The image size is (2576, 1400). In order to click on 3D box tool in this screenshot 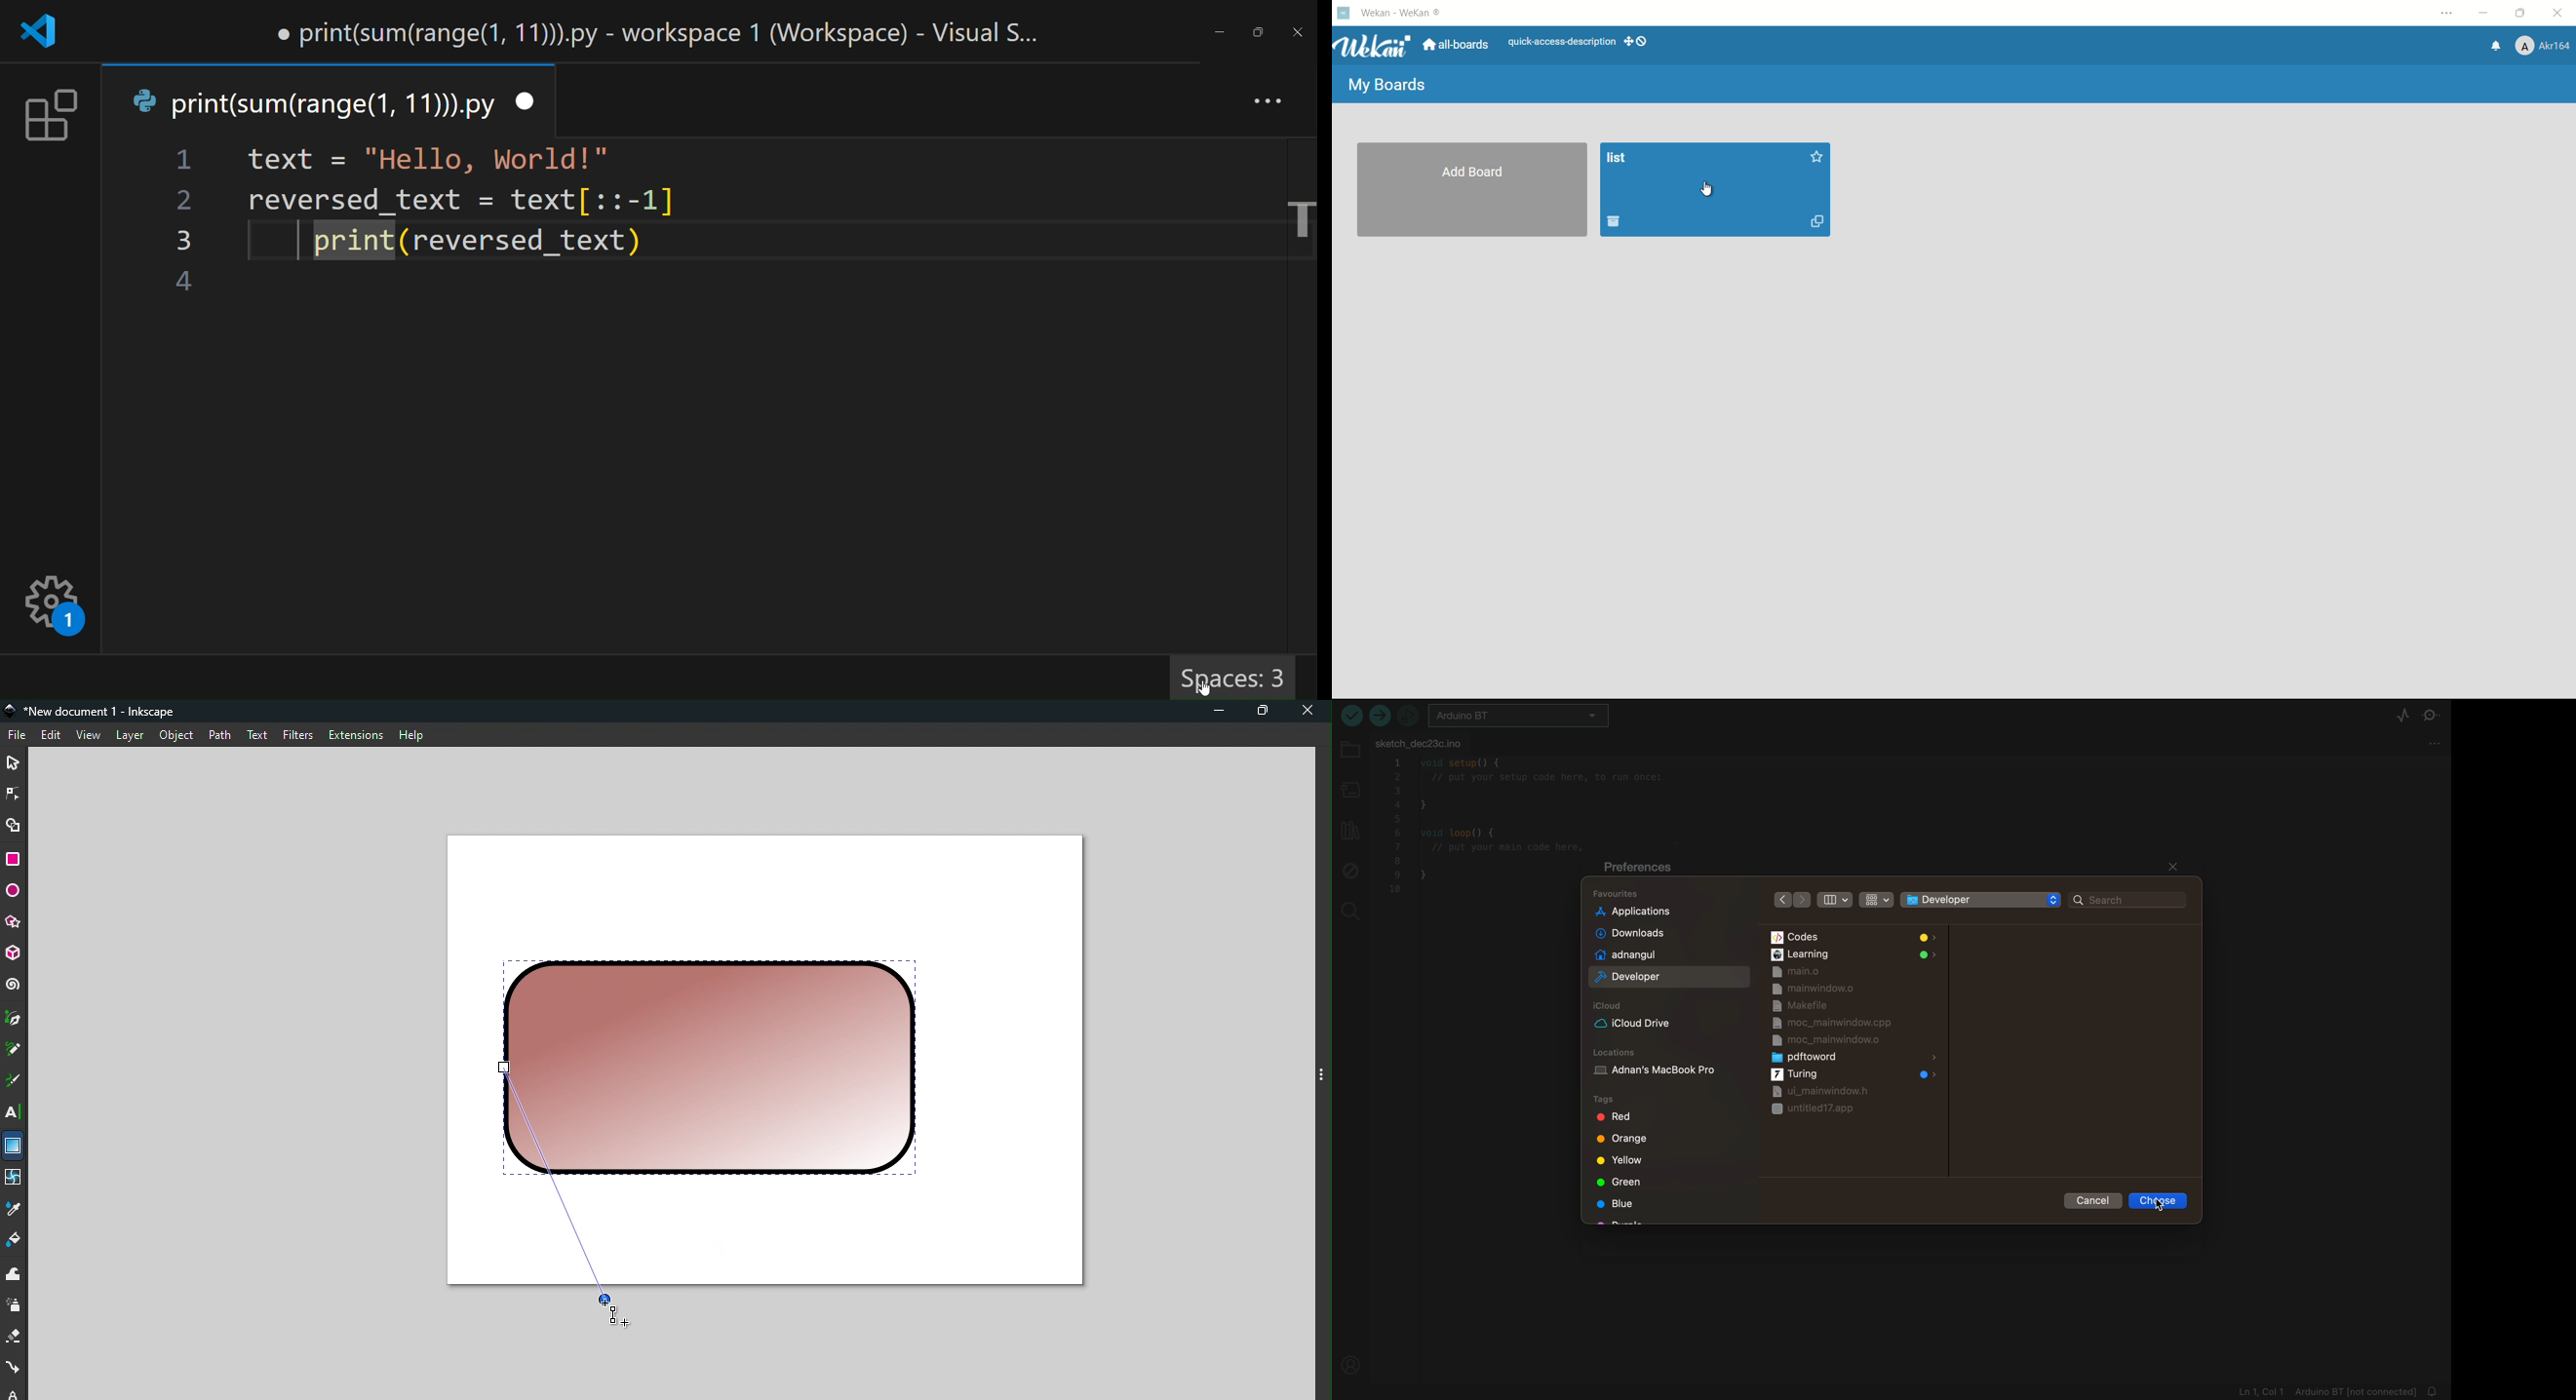, I will do `click(15, 953)`.